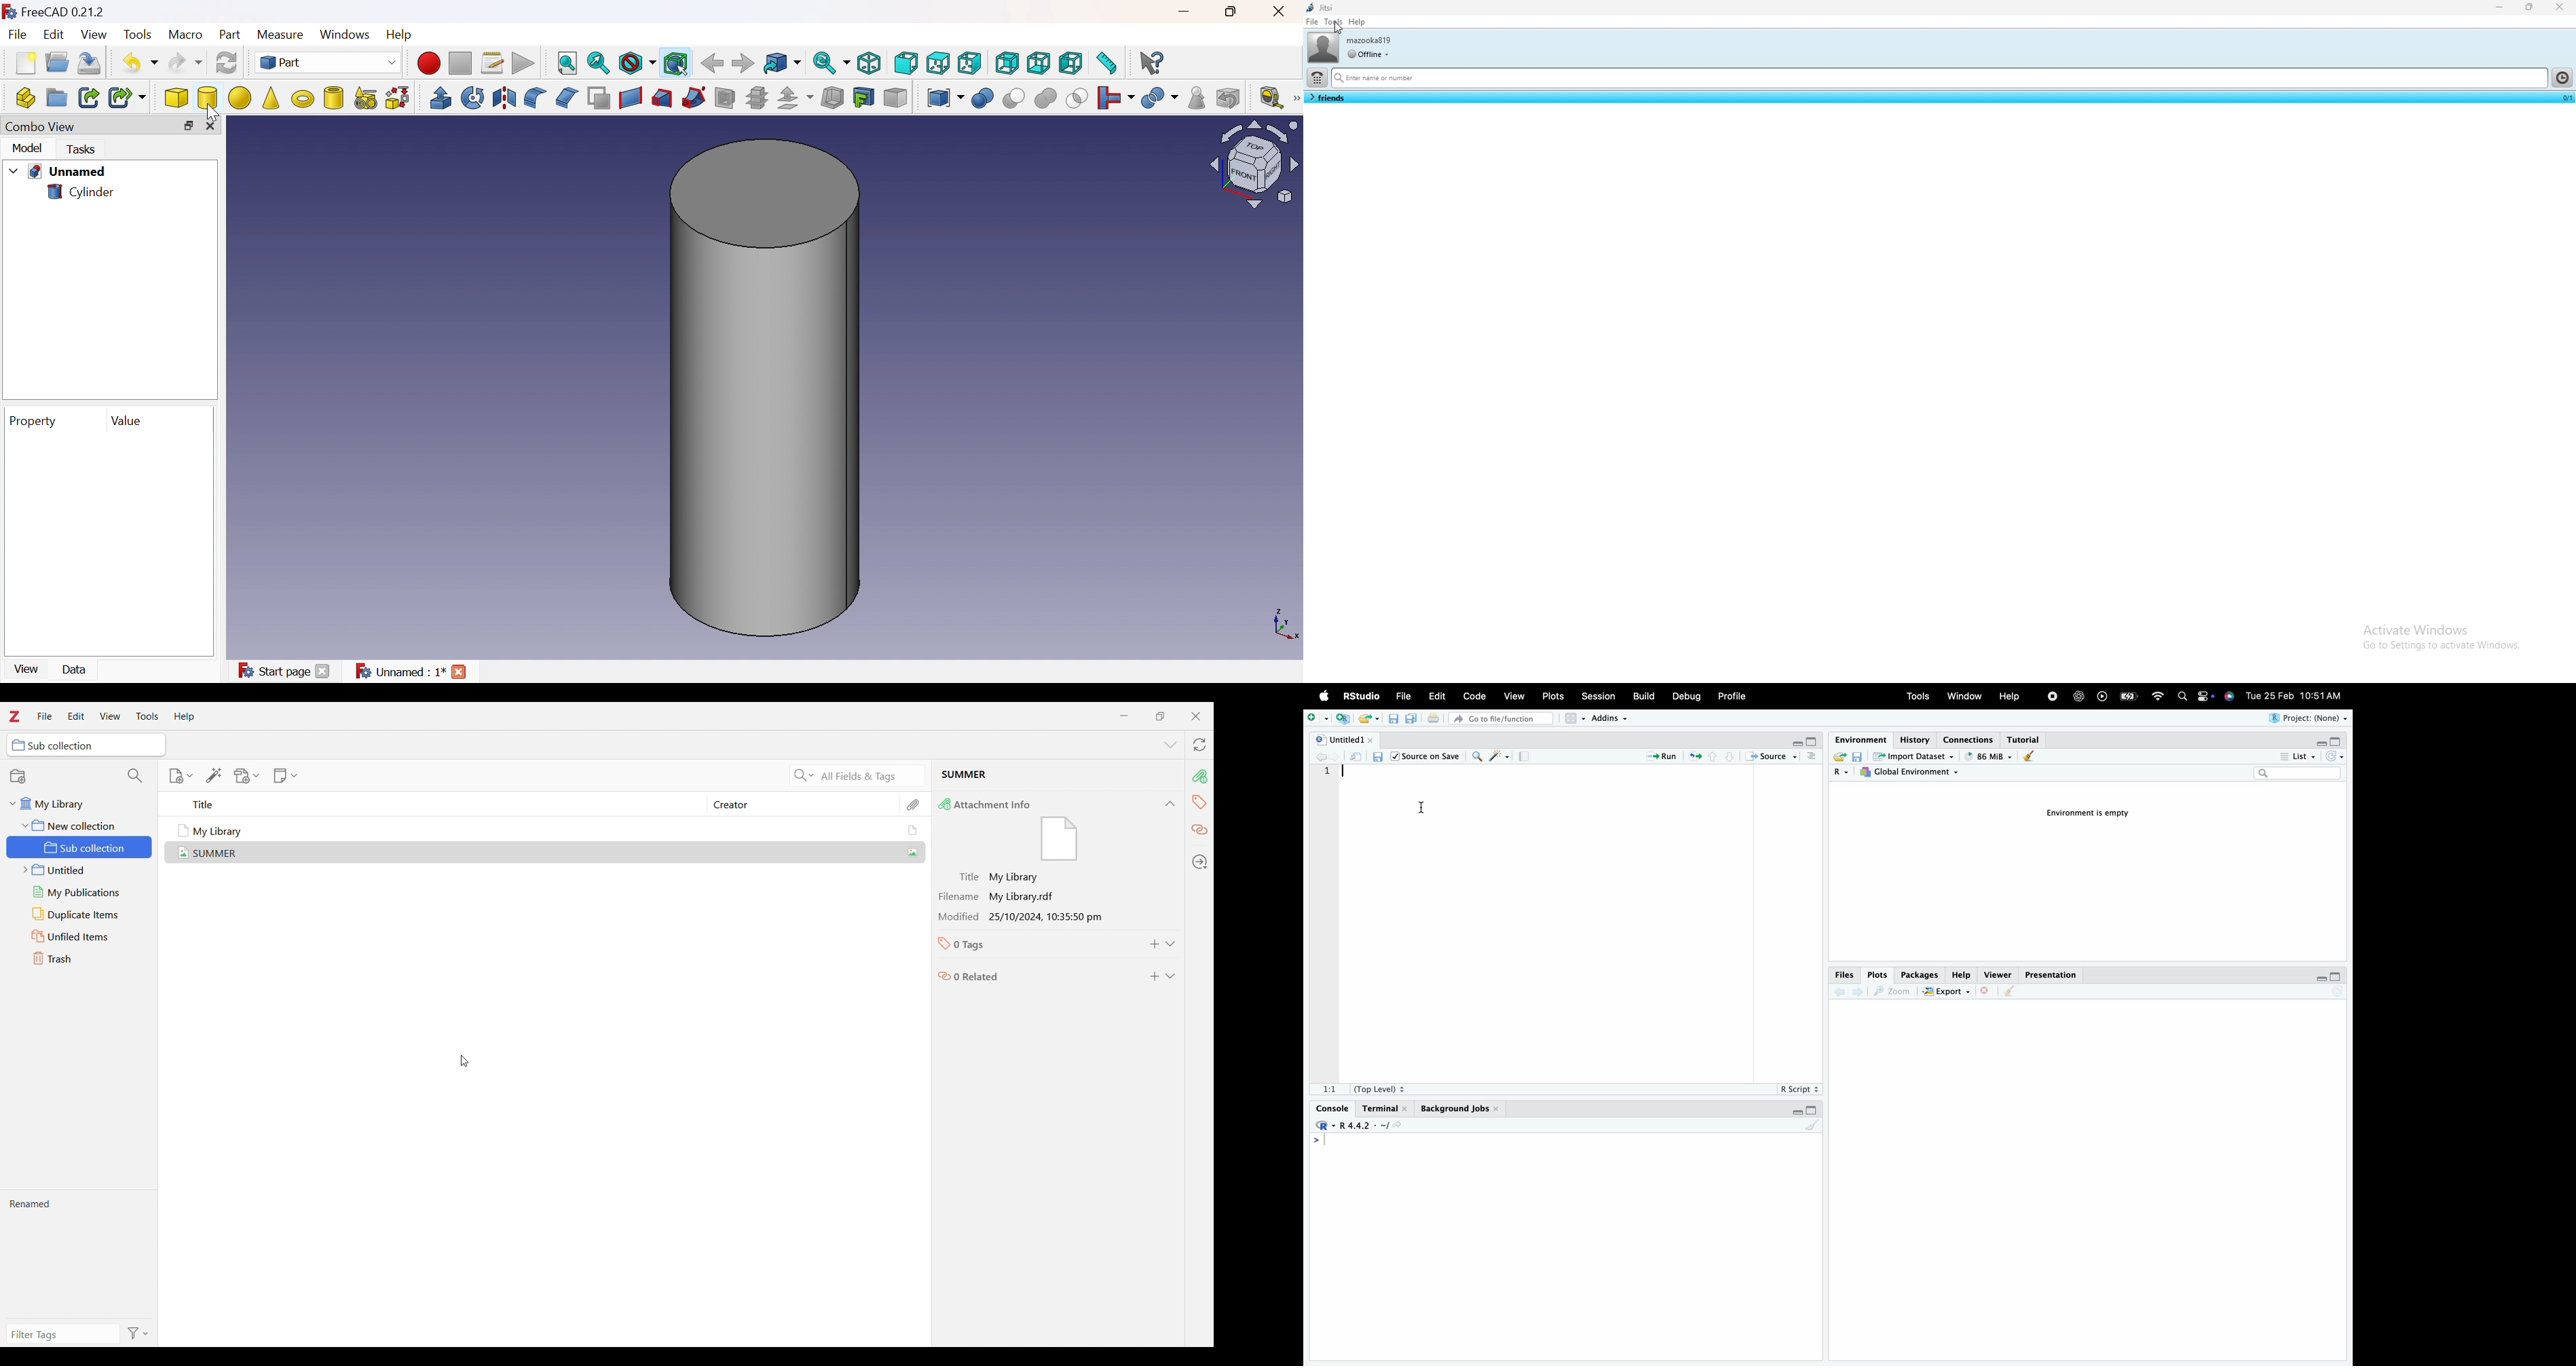 Image resolution: width=2576 pixels, height=1372 pixels. What do you see at coordinates (1281, 12) in the screenshot?
I see `Close` at bounding box center [1281, 12].